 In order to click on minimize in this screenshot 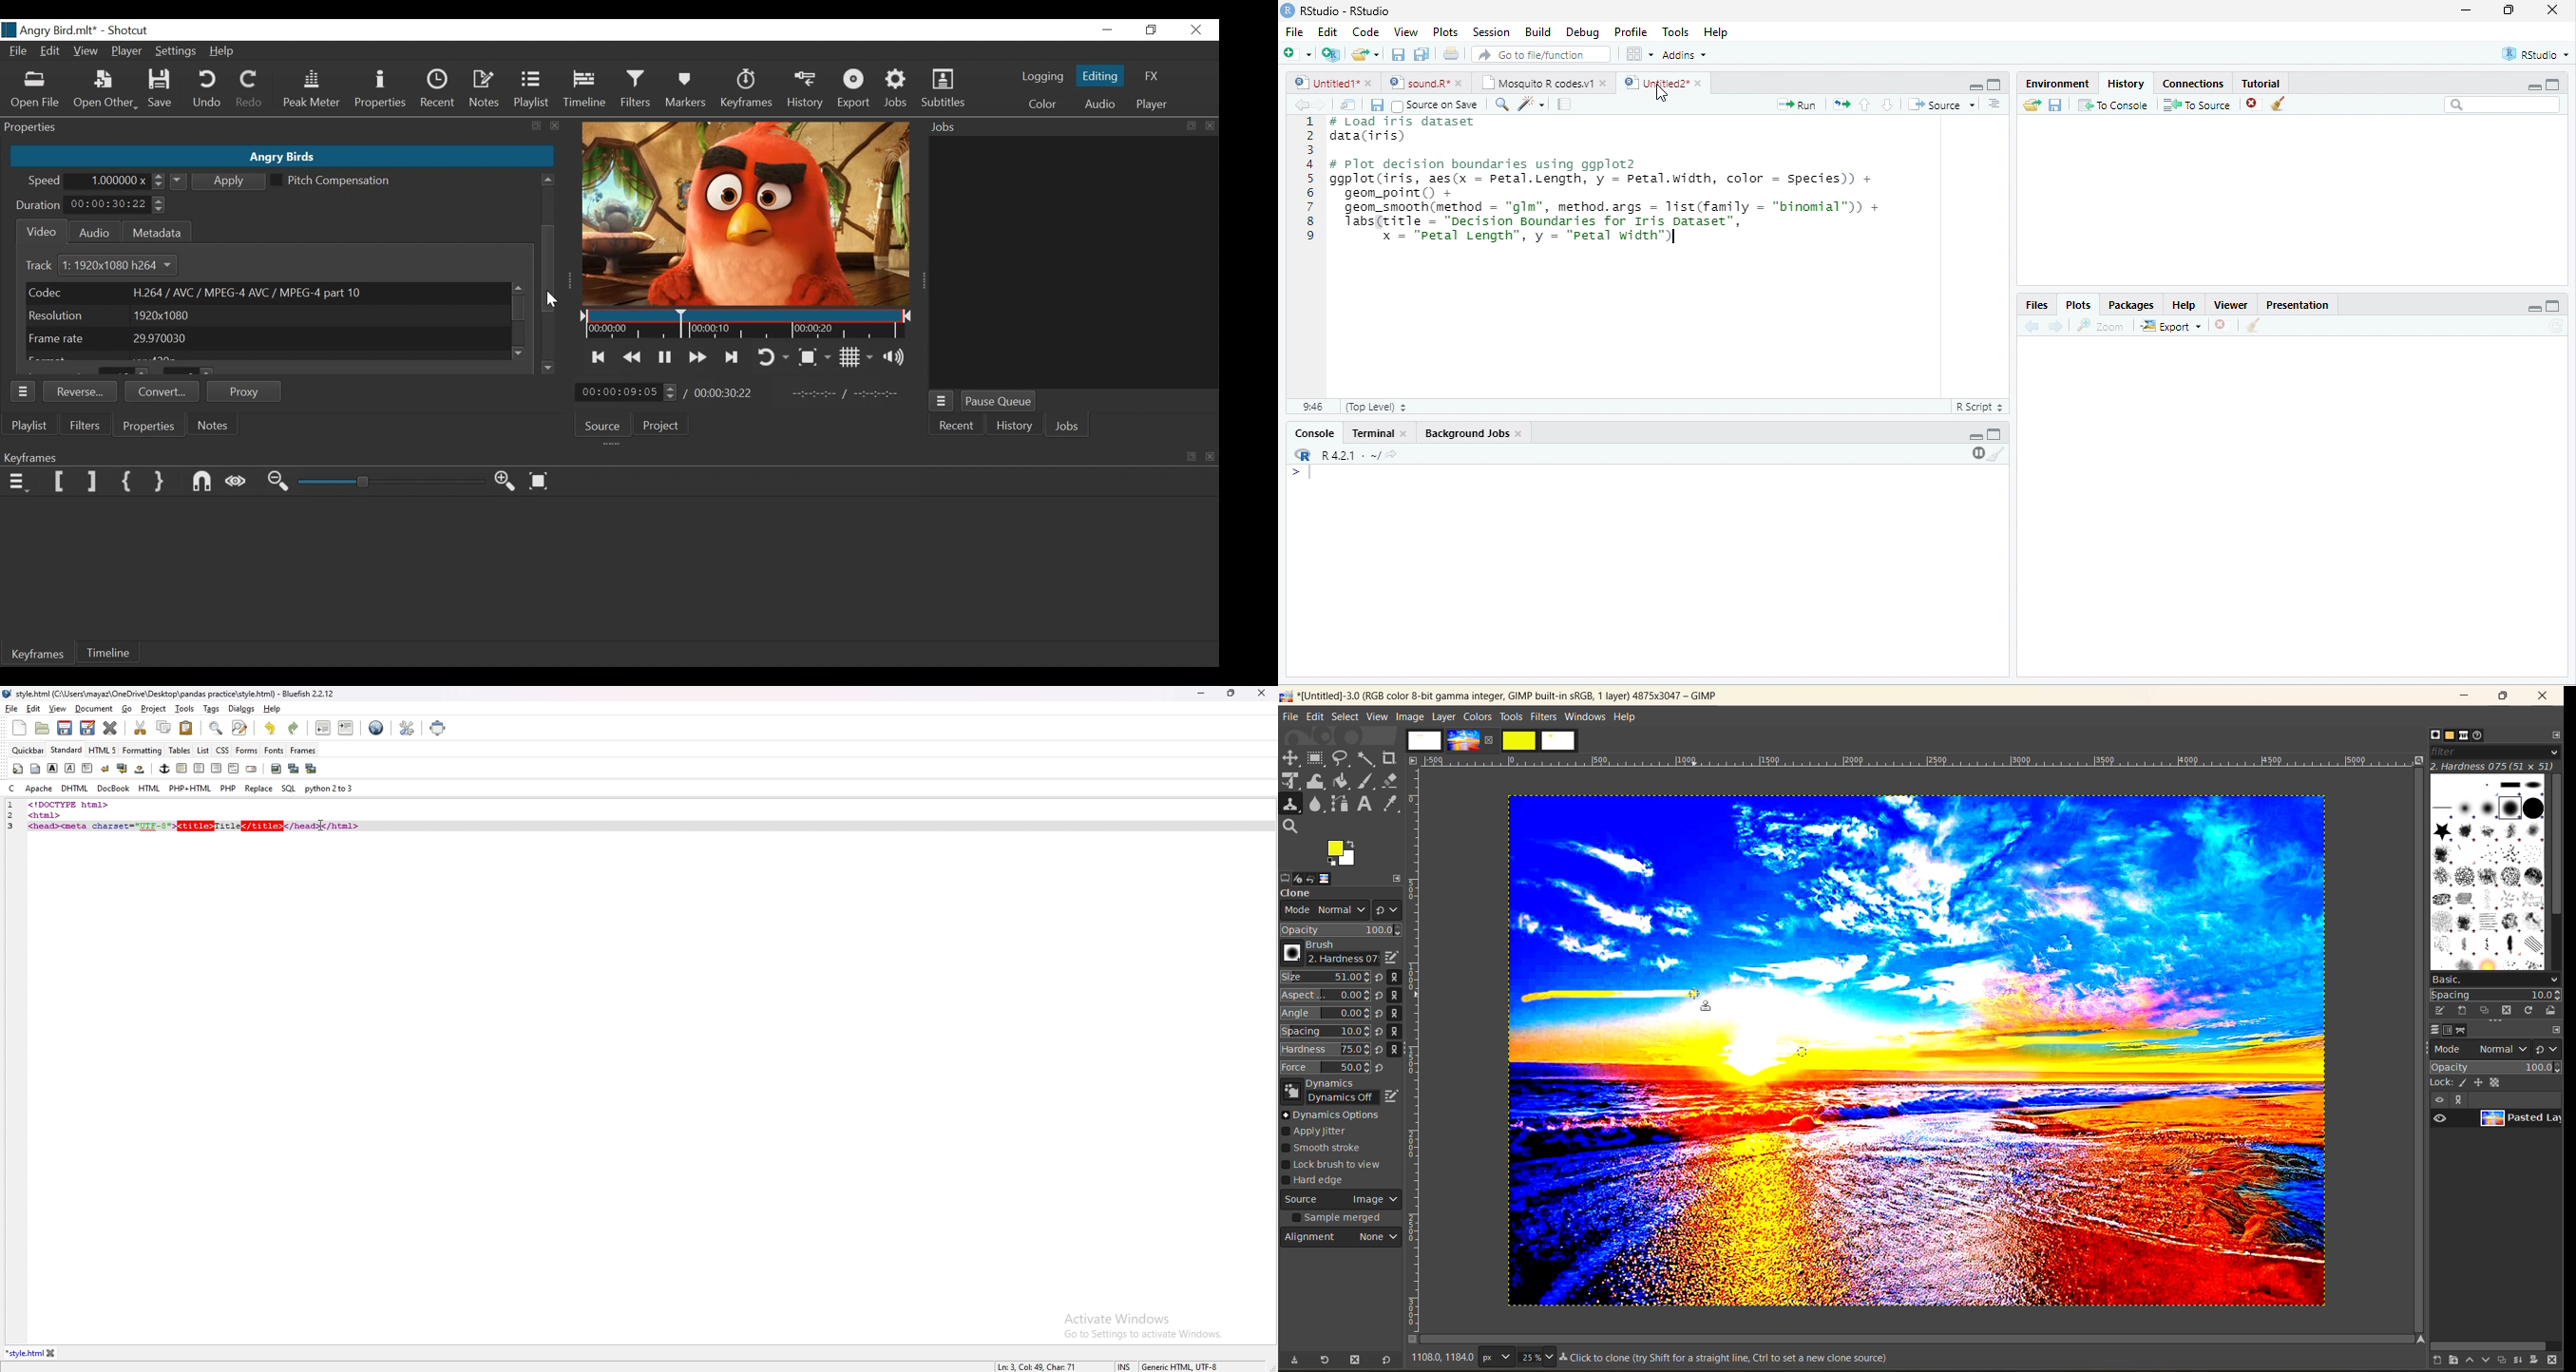, I will do `click(2533, 87)`.